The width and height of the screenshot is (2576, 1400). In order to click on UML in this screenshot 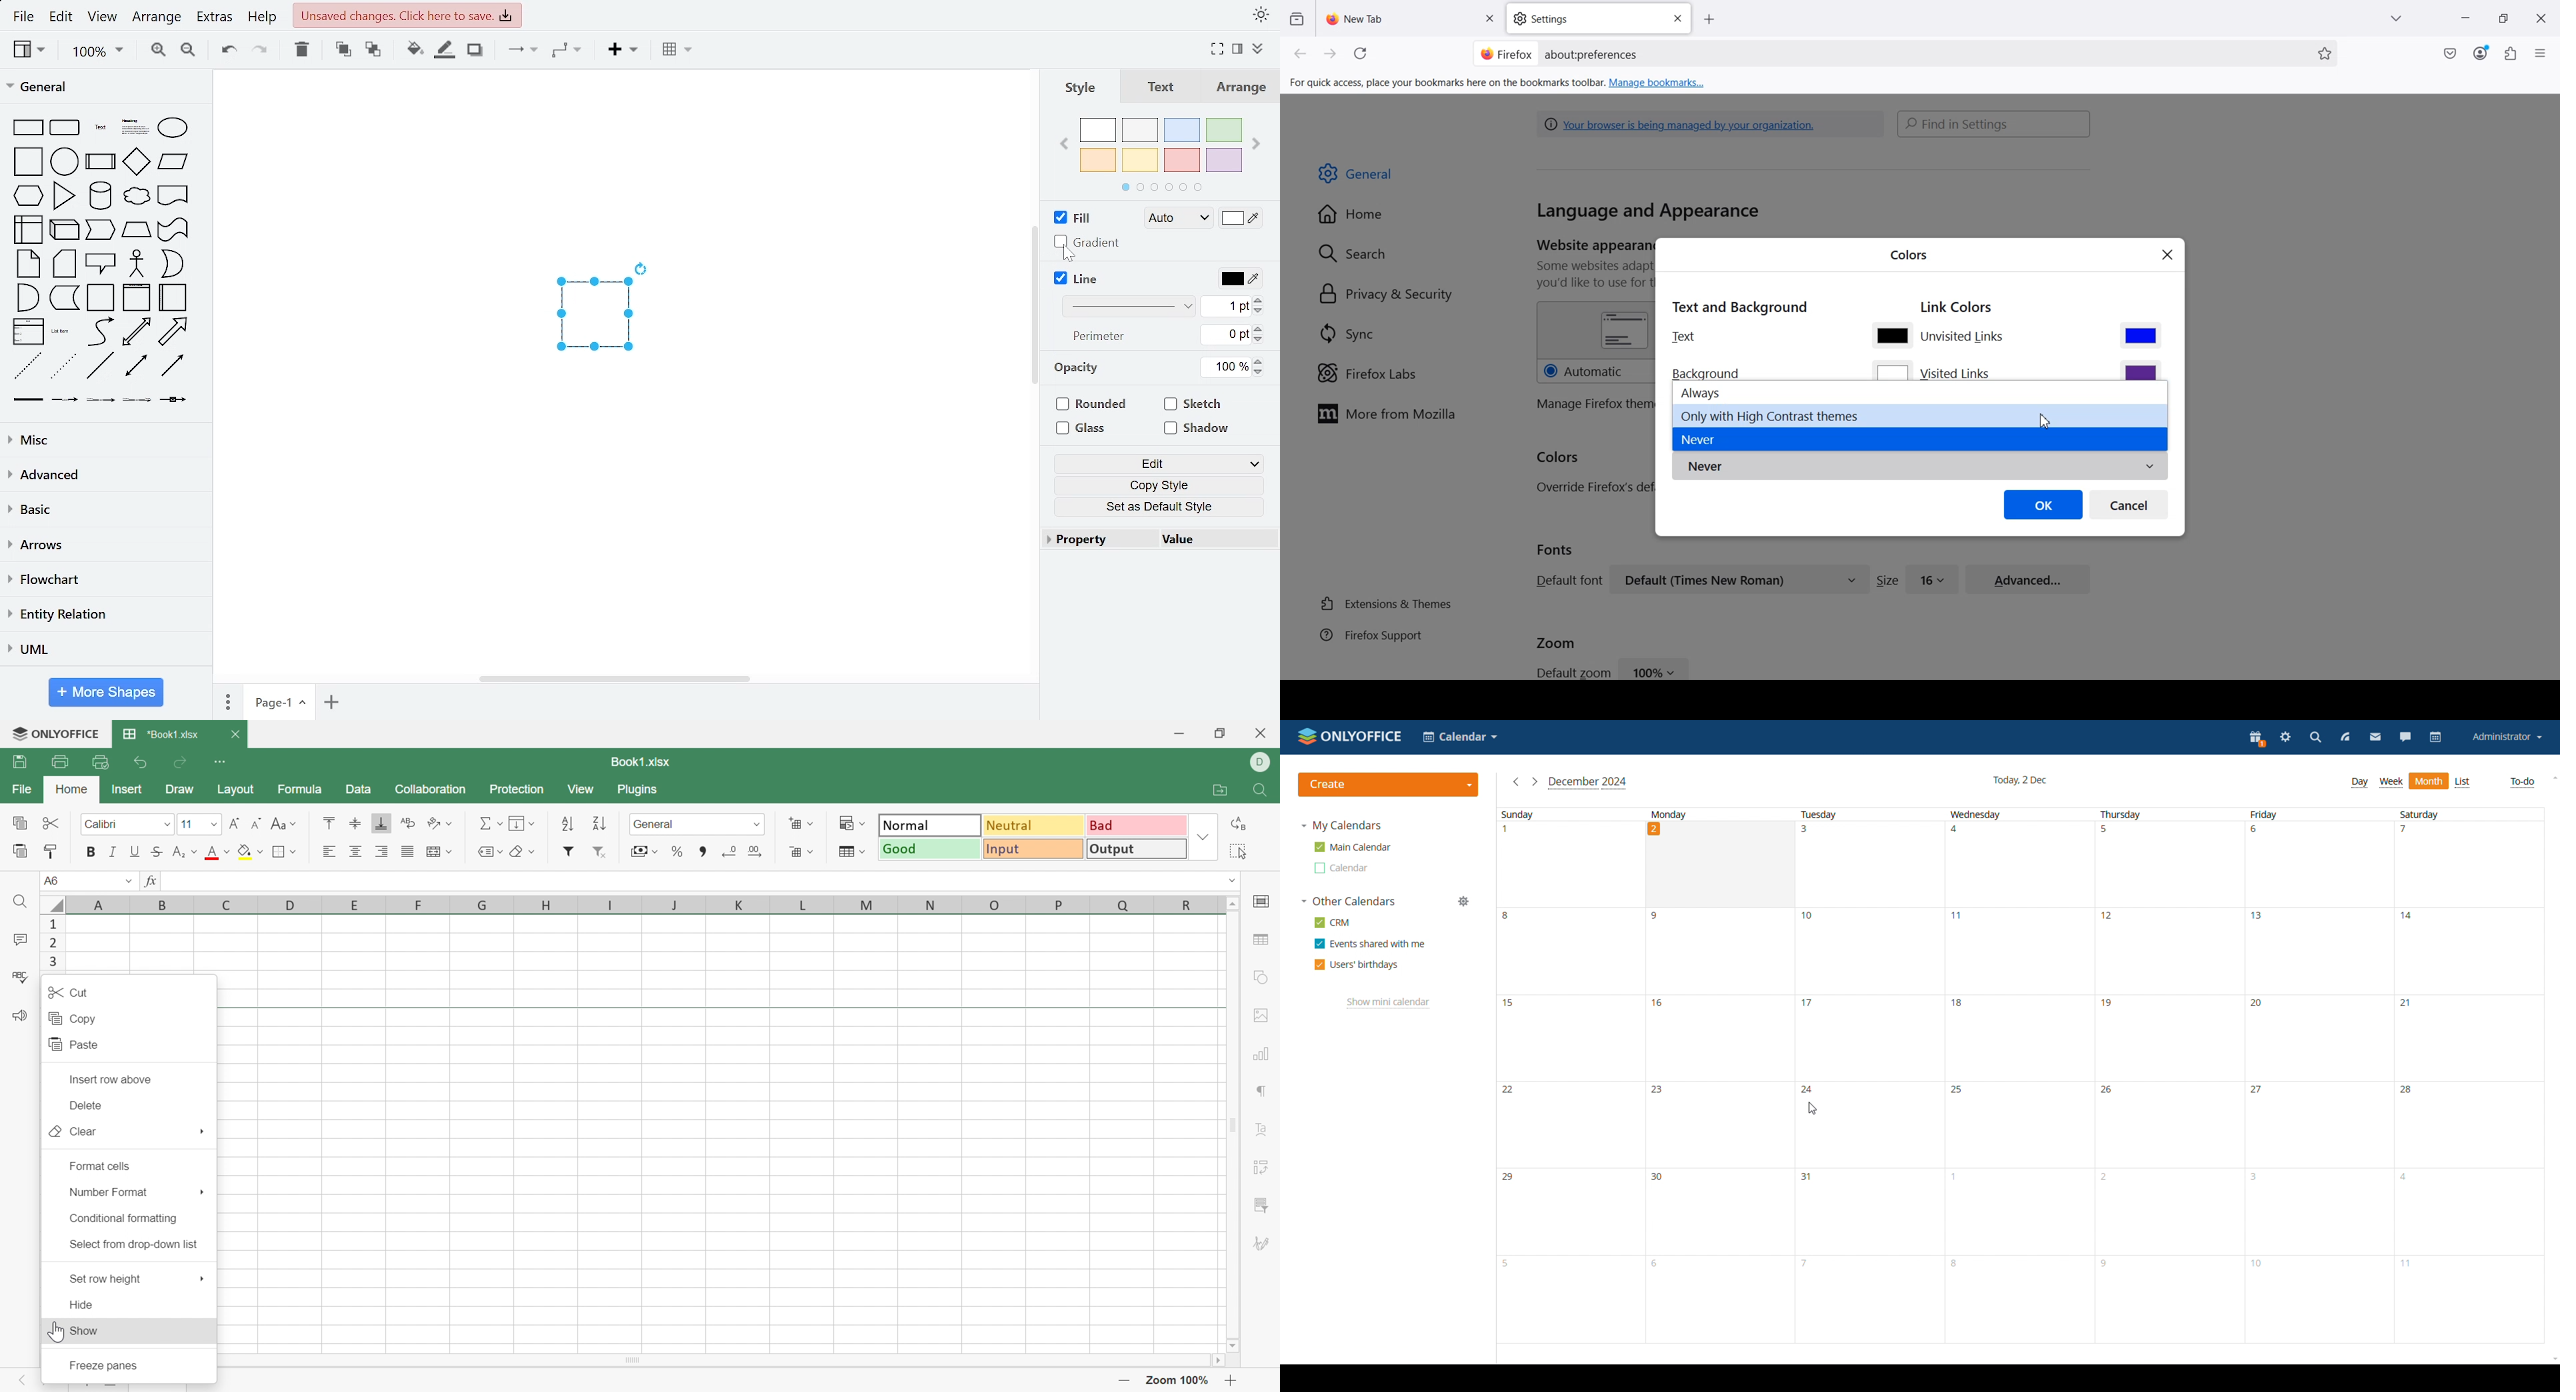, I will do `click(103, 646)`.